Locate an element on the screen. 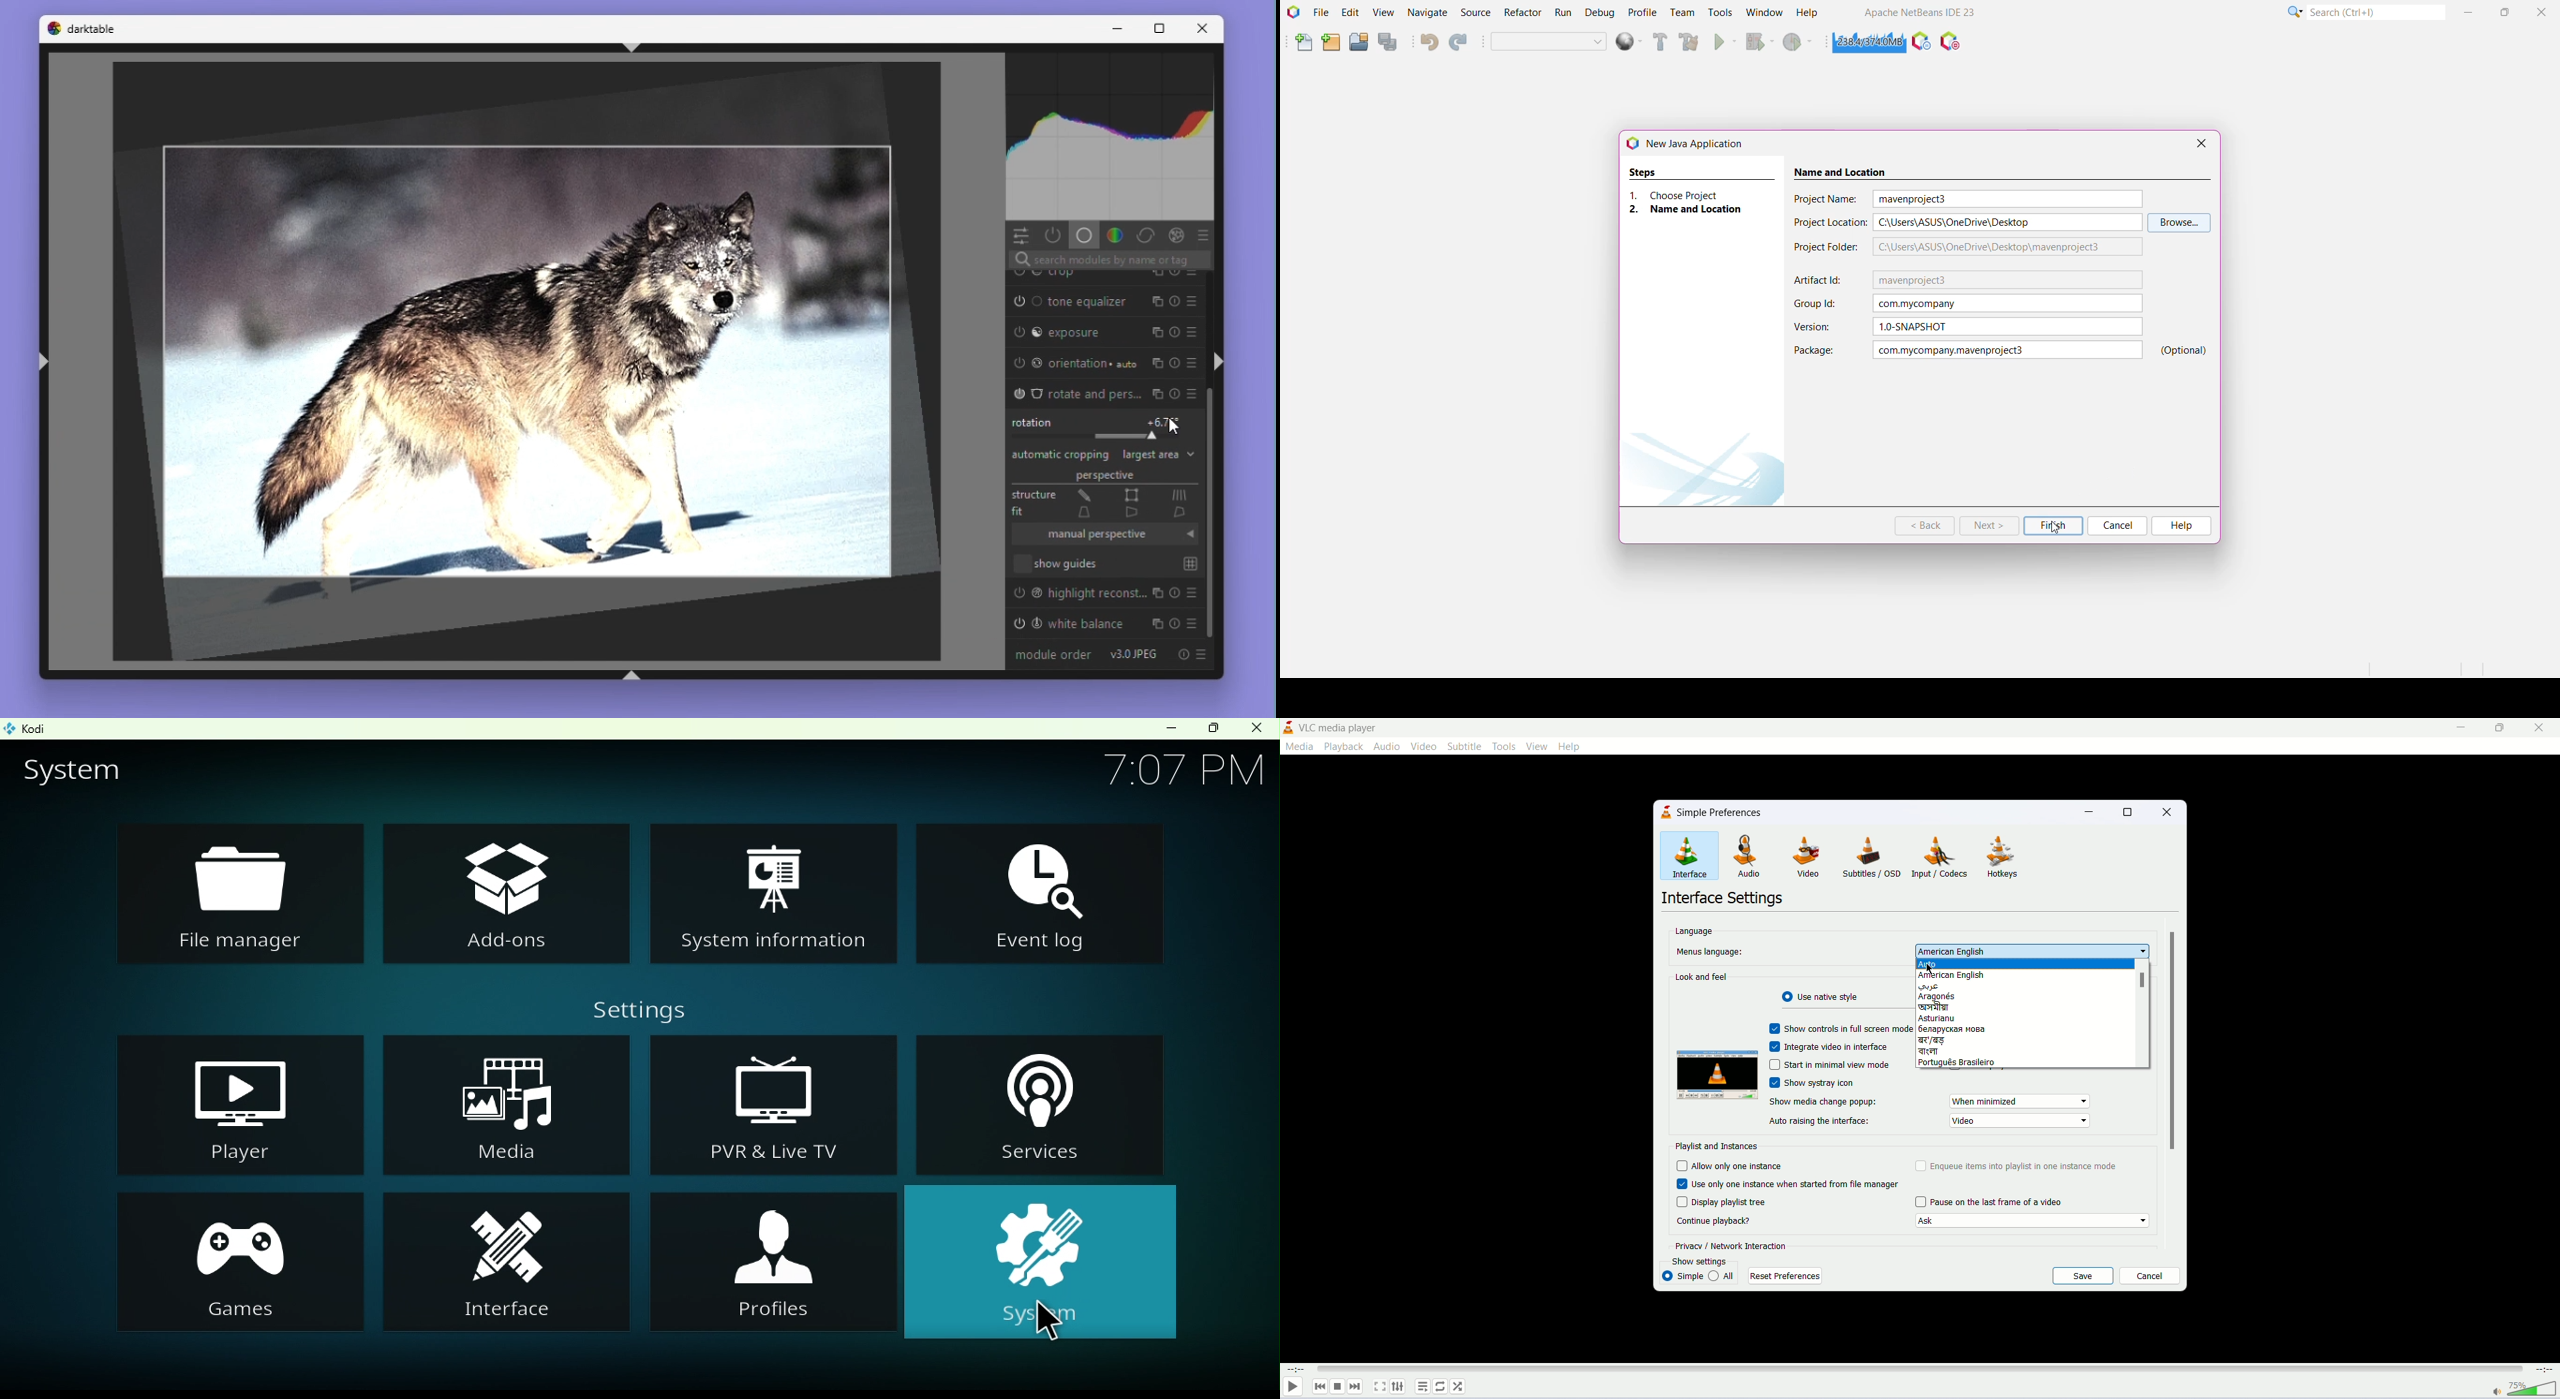 This screenshot has height=1400, width=2576. volume bar is located at coordinates (2533, 1389).